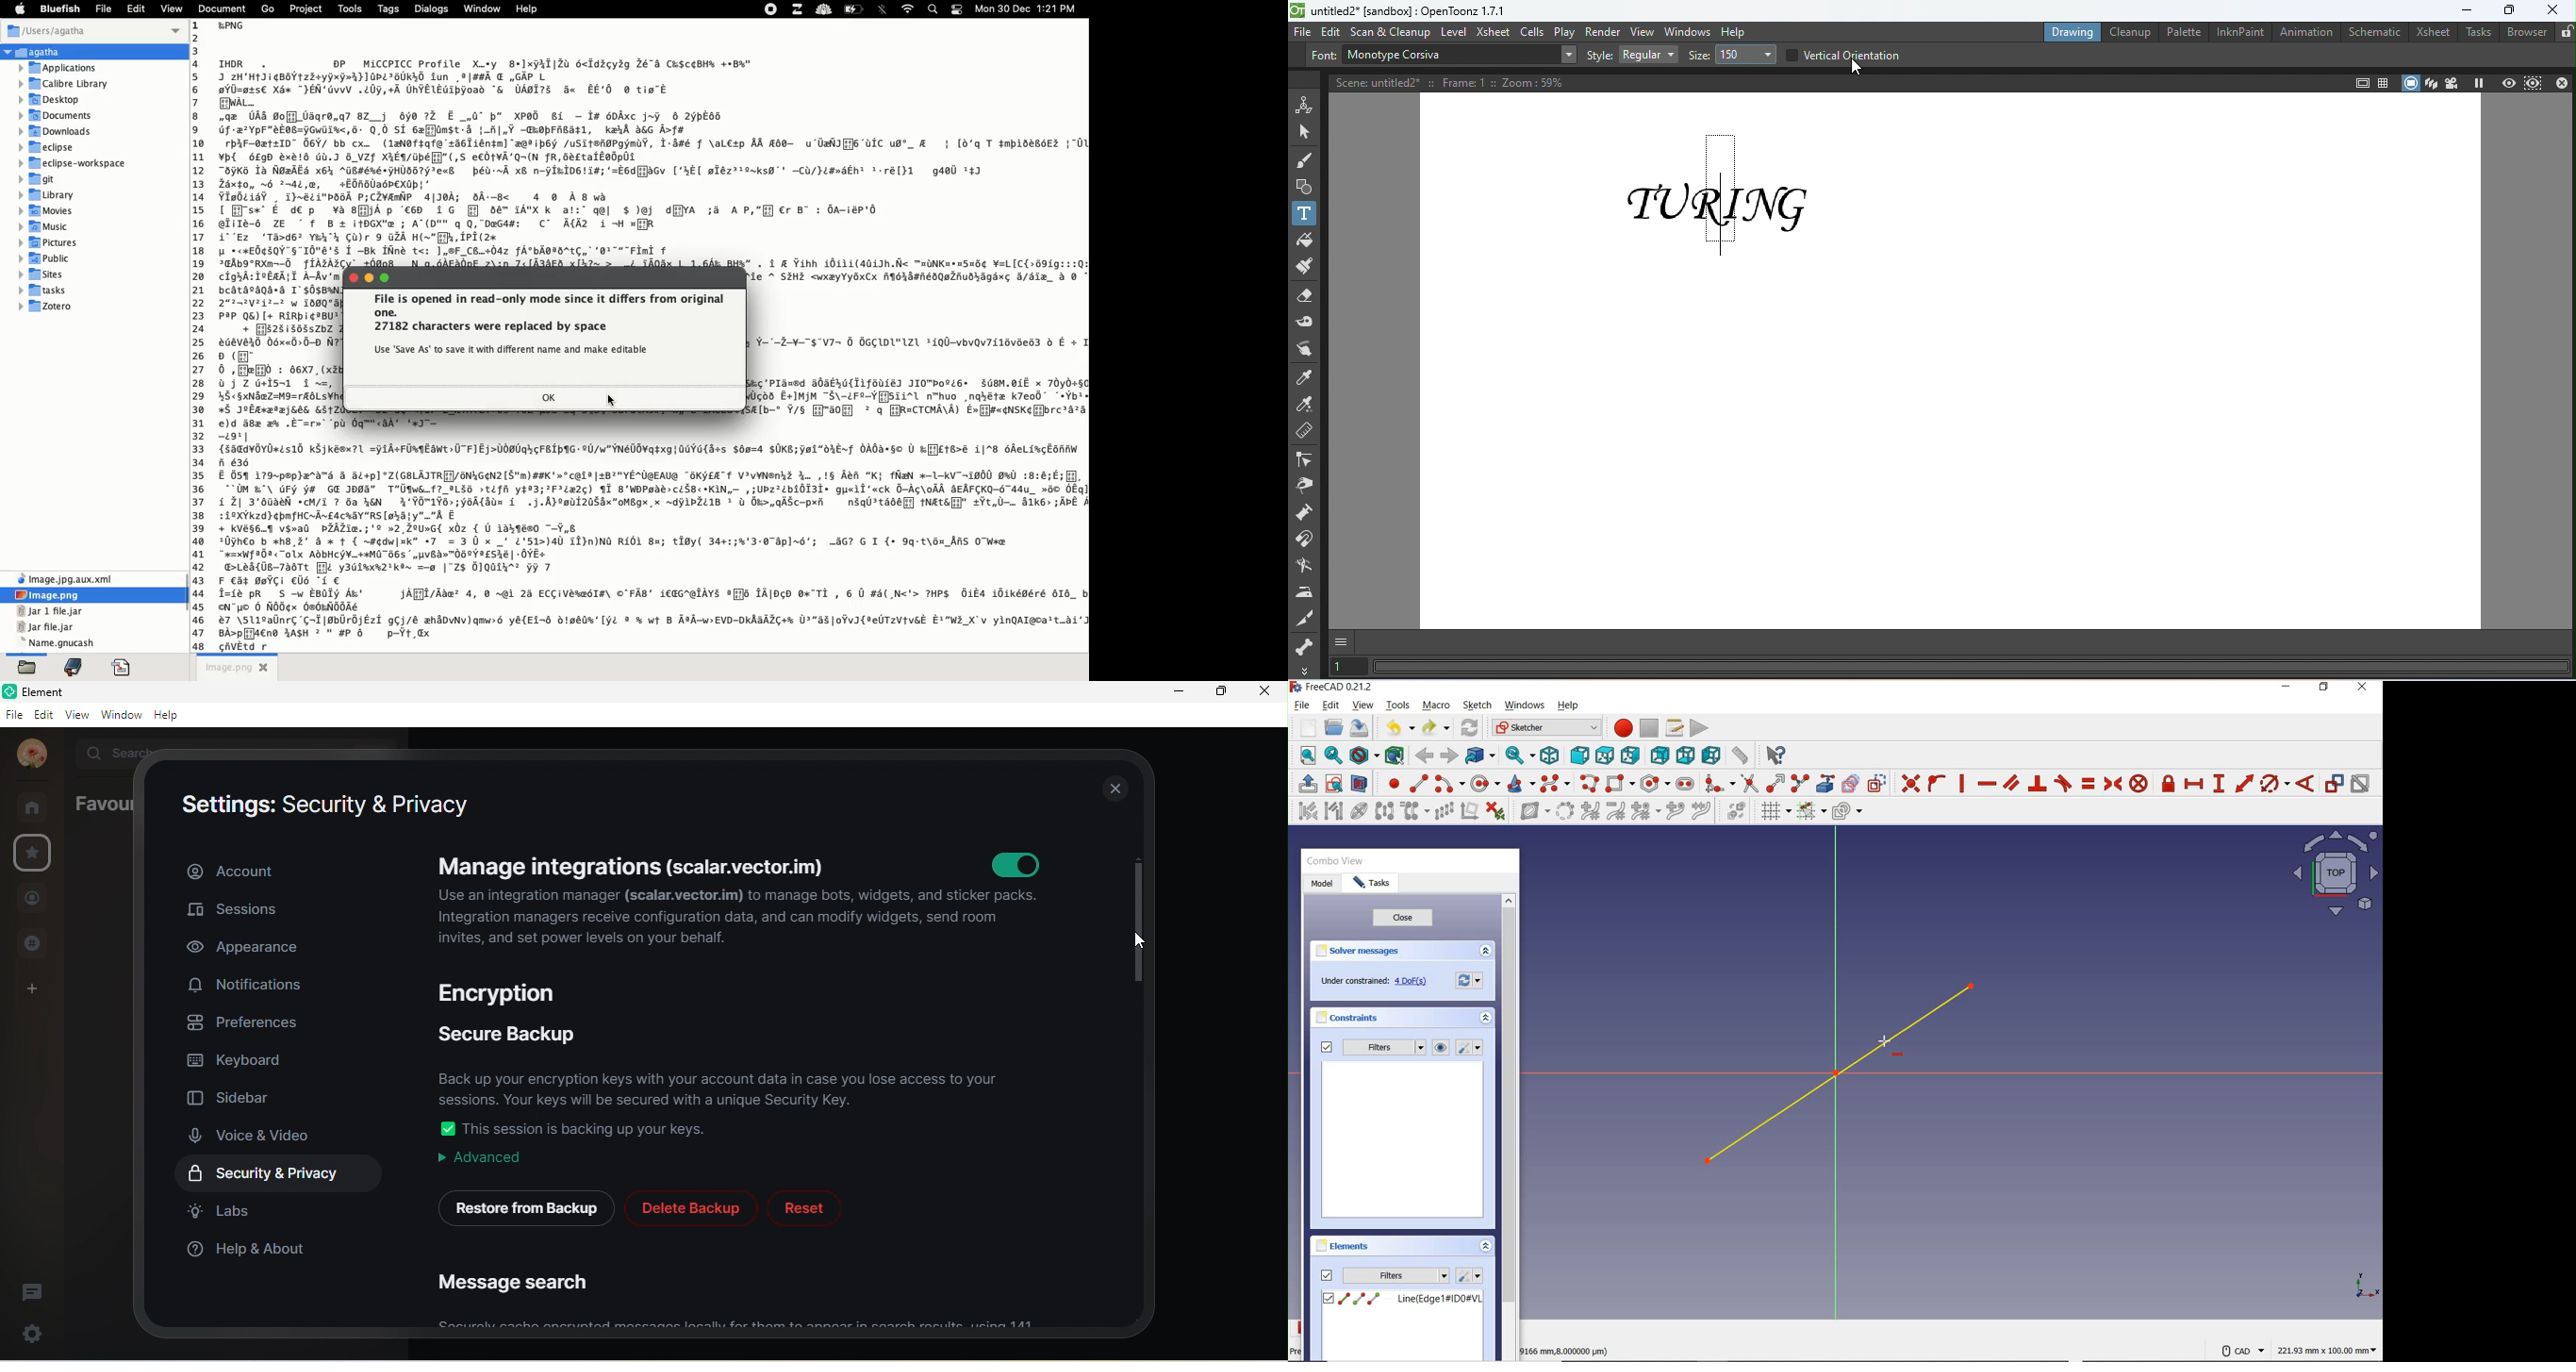  What do you see at coordinates (1346, 1016) in the screenshot?
I see `CONSTRAINTS` at bounding box center [1346, 1016].